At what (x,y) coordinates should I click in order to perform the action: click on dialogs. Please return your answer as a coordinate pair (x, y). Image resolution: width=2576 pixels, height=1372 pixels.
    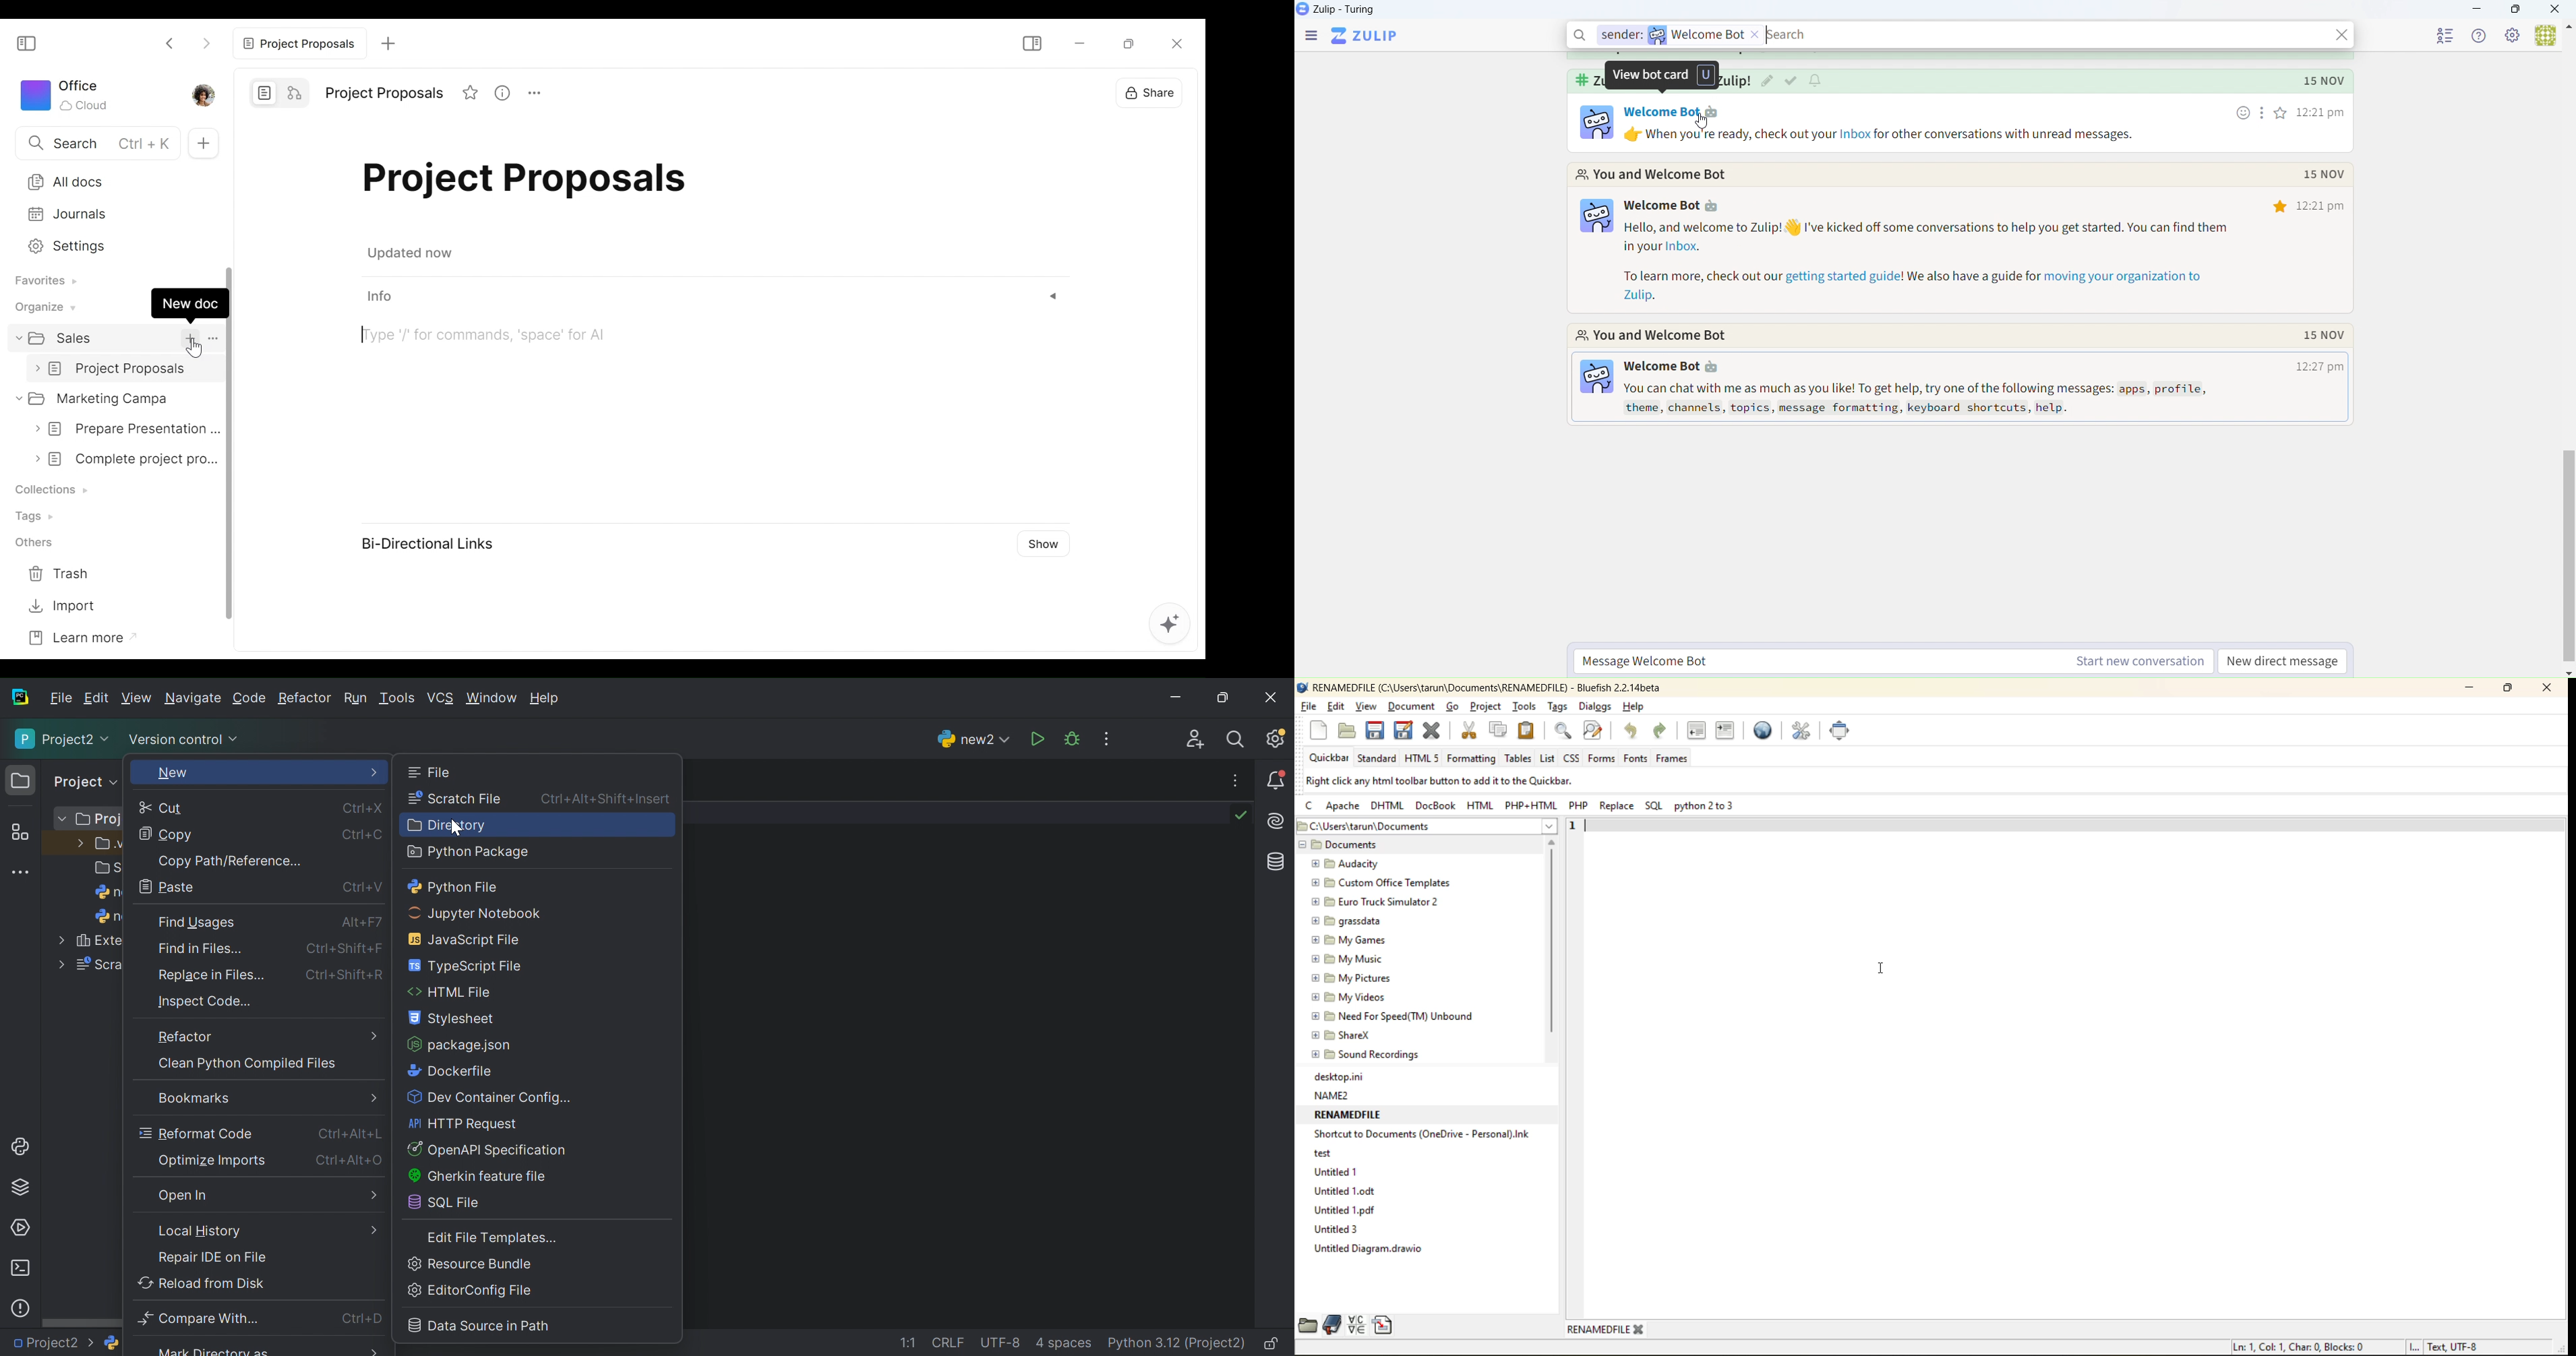
    Looking at the image, I should click on (1596, 709).